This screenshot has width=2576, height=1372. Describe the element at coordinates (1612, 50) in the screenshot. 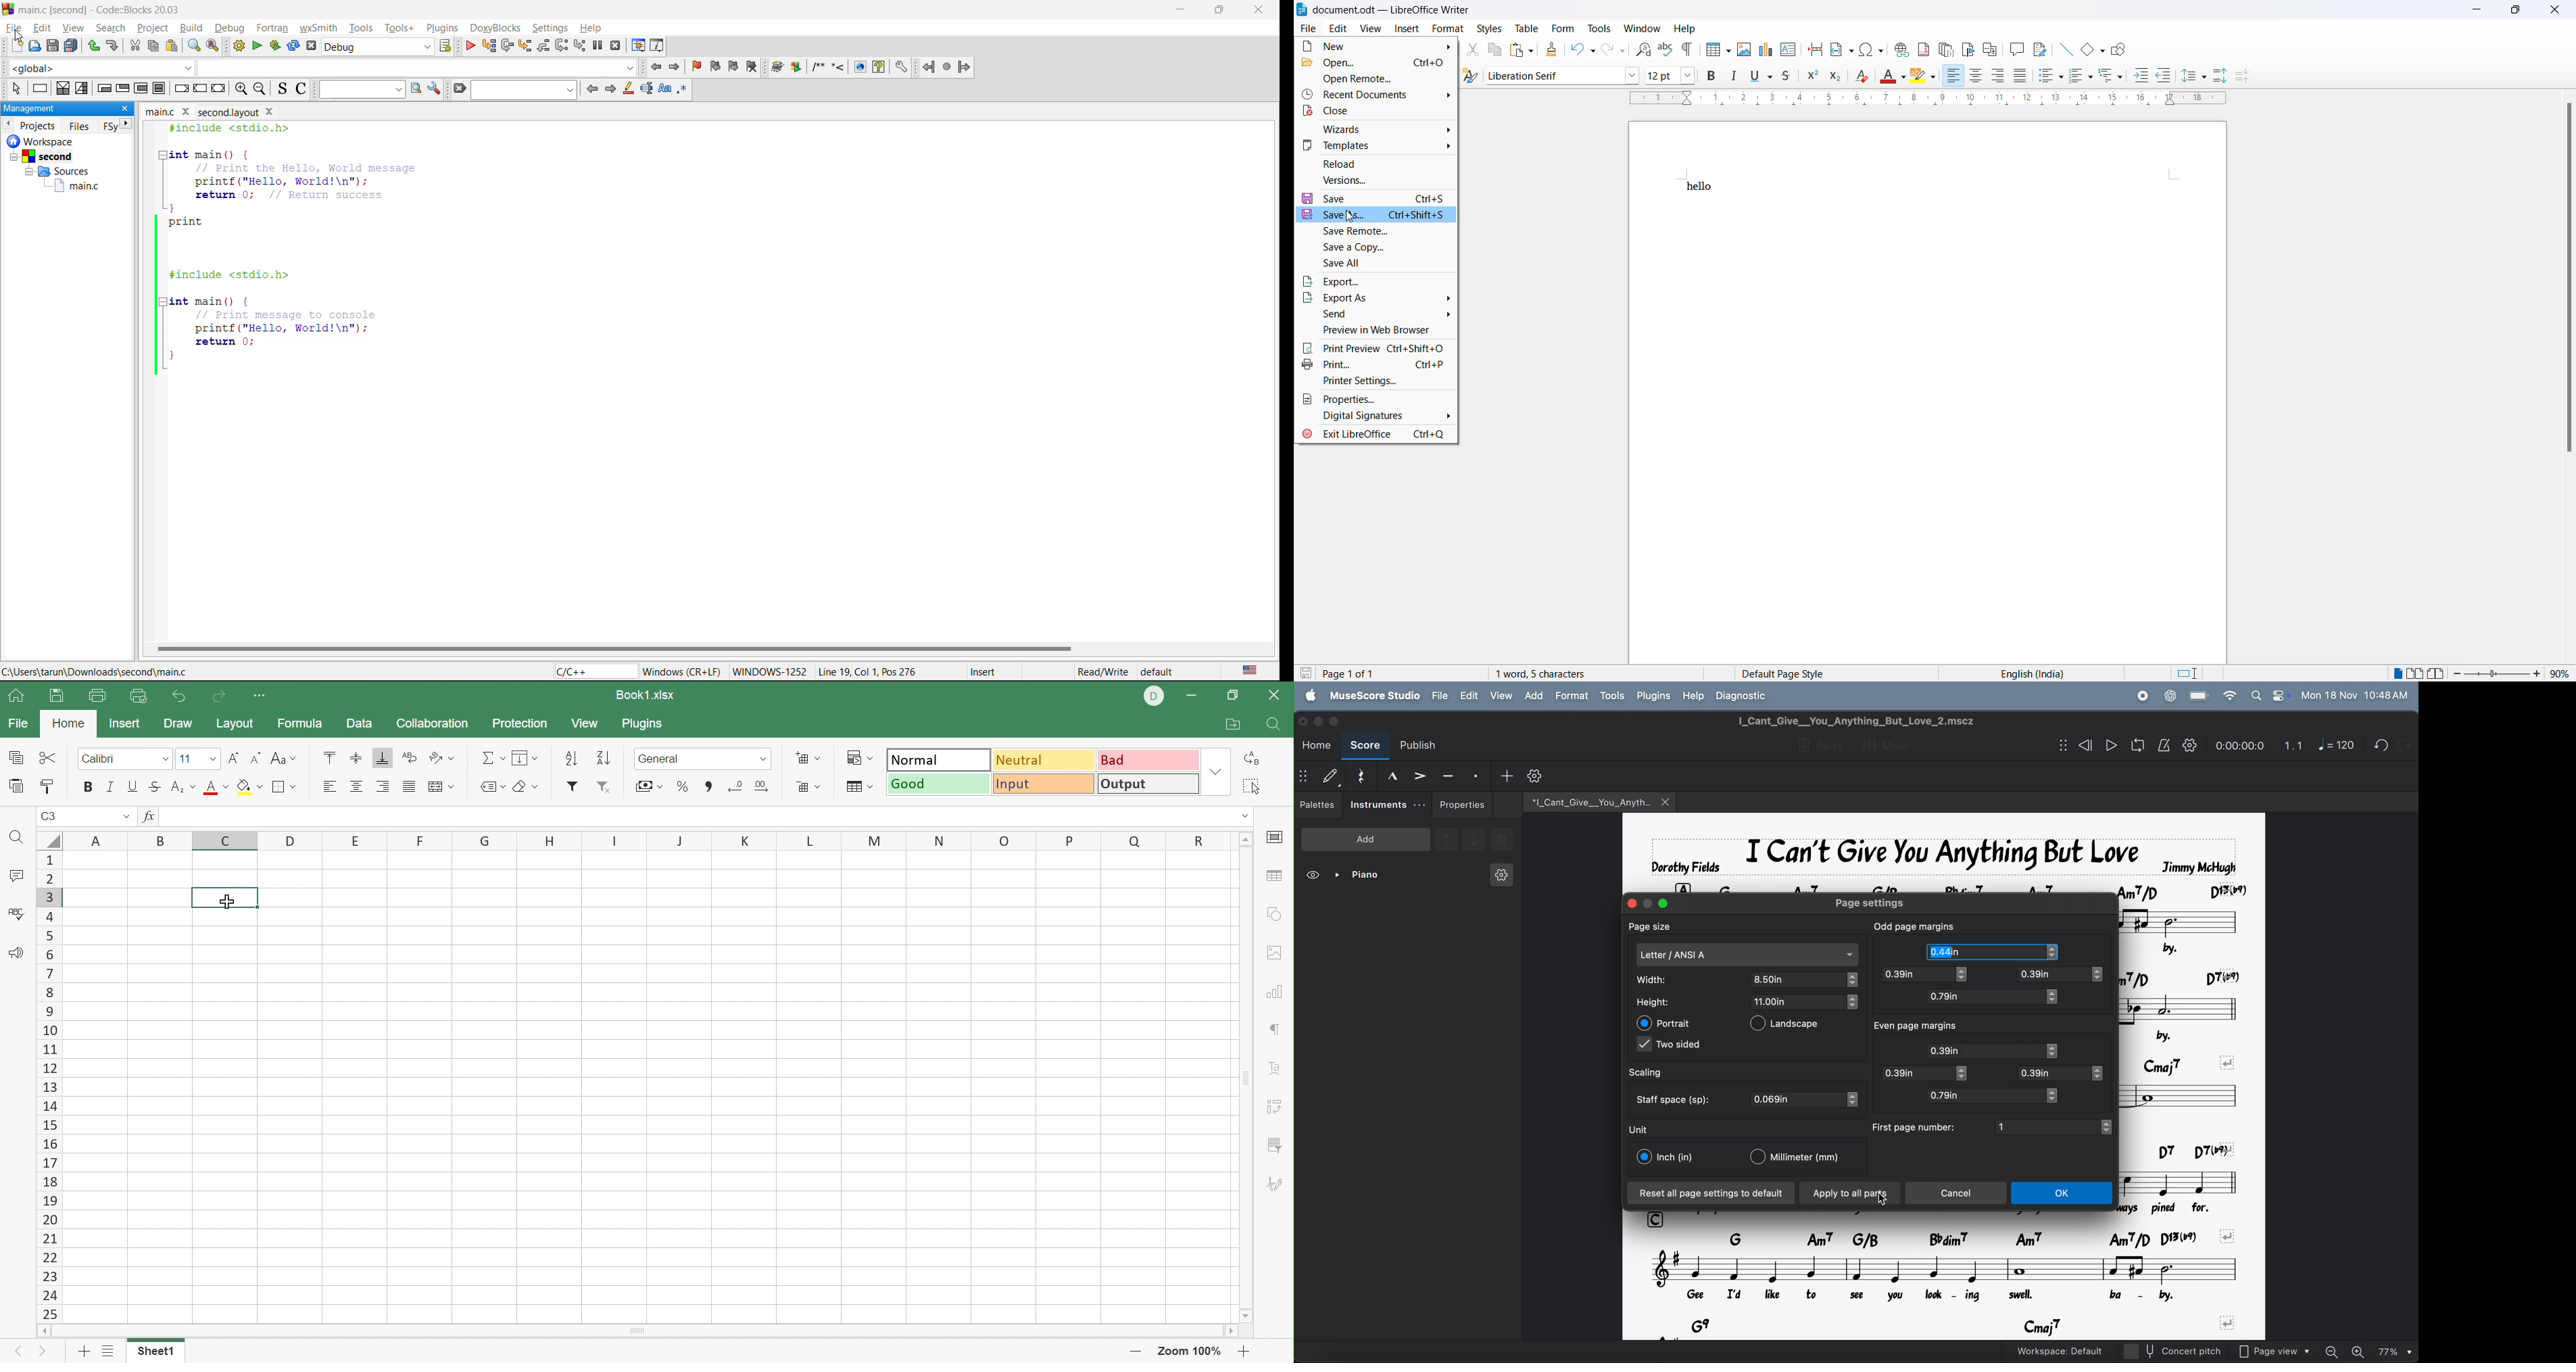

I see `Redo` at that location.